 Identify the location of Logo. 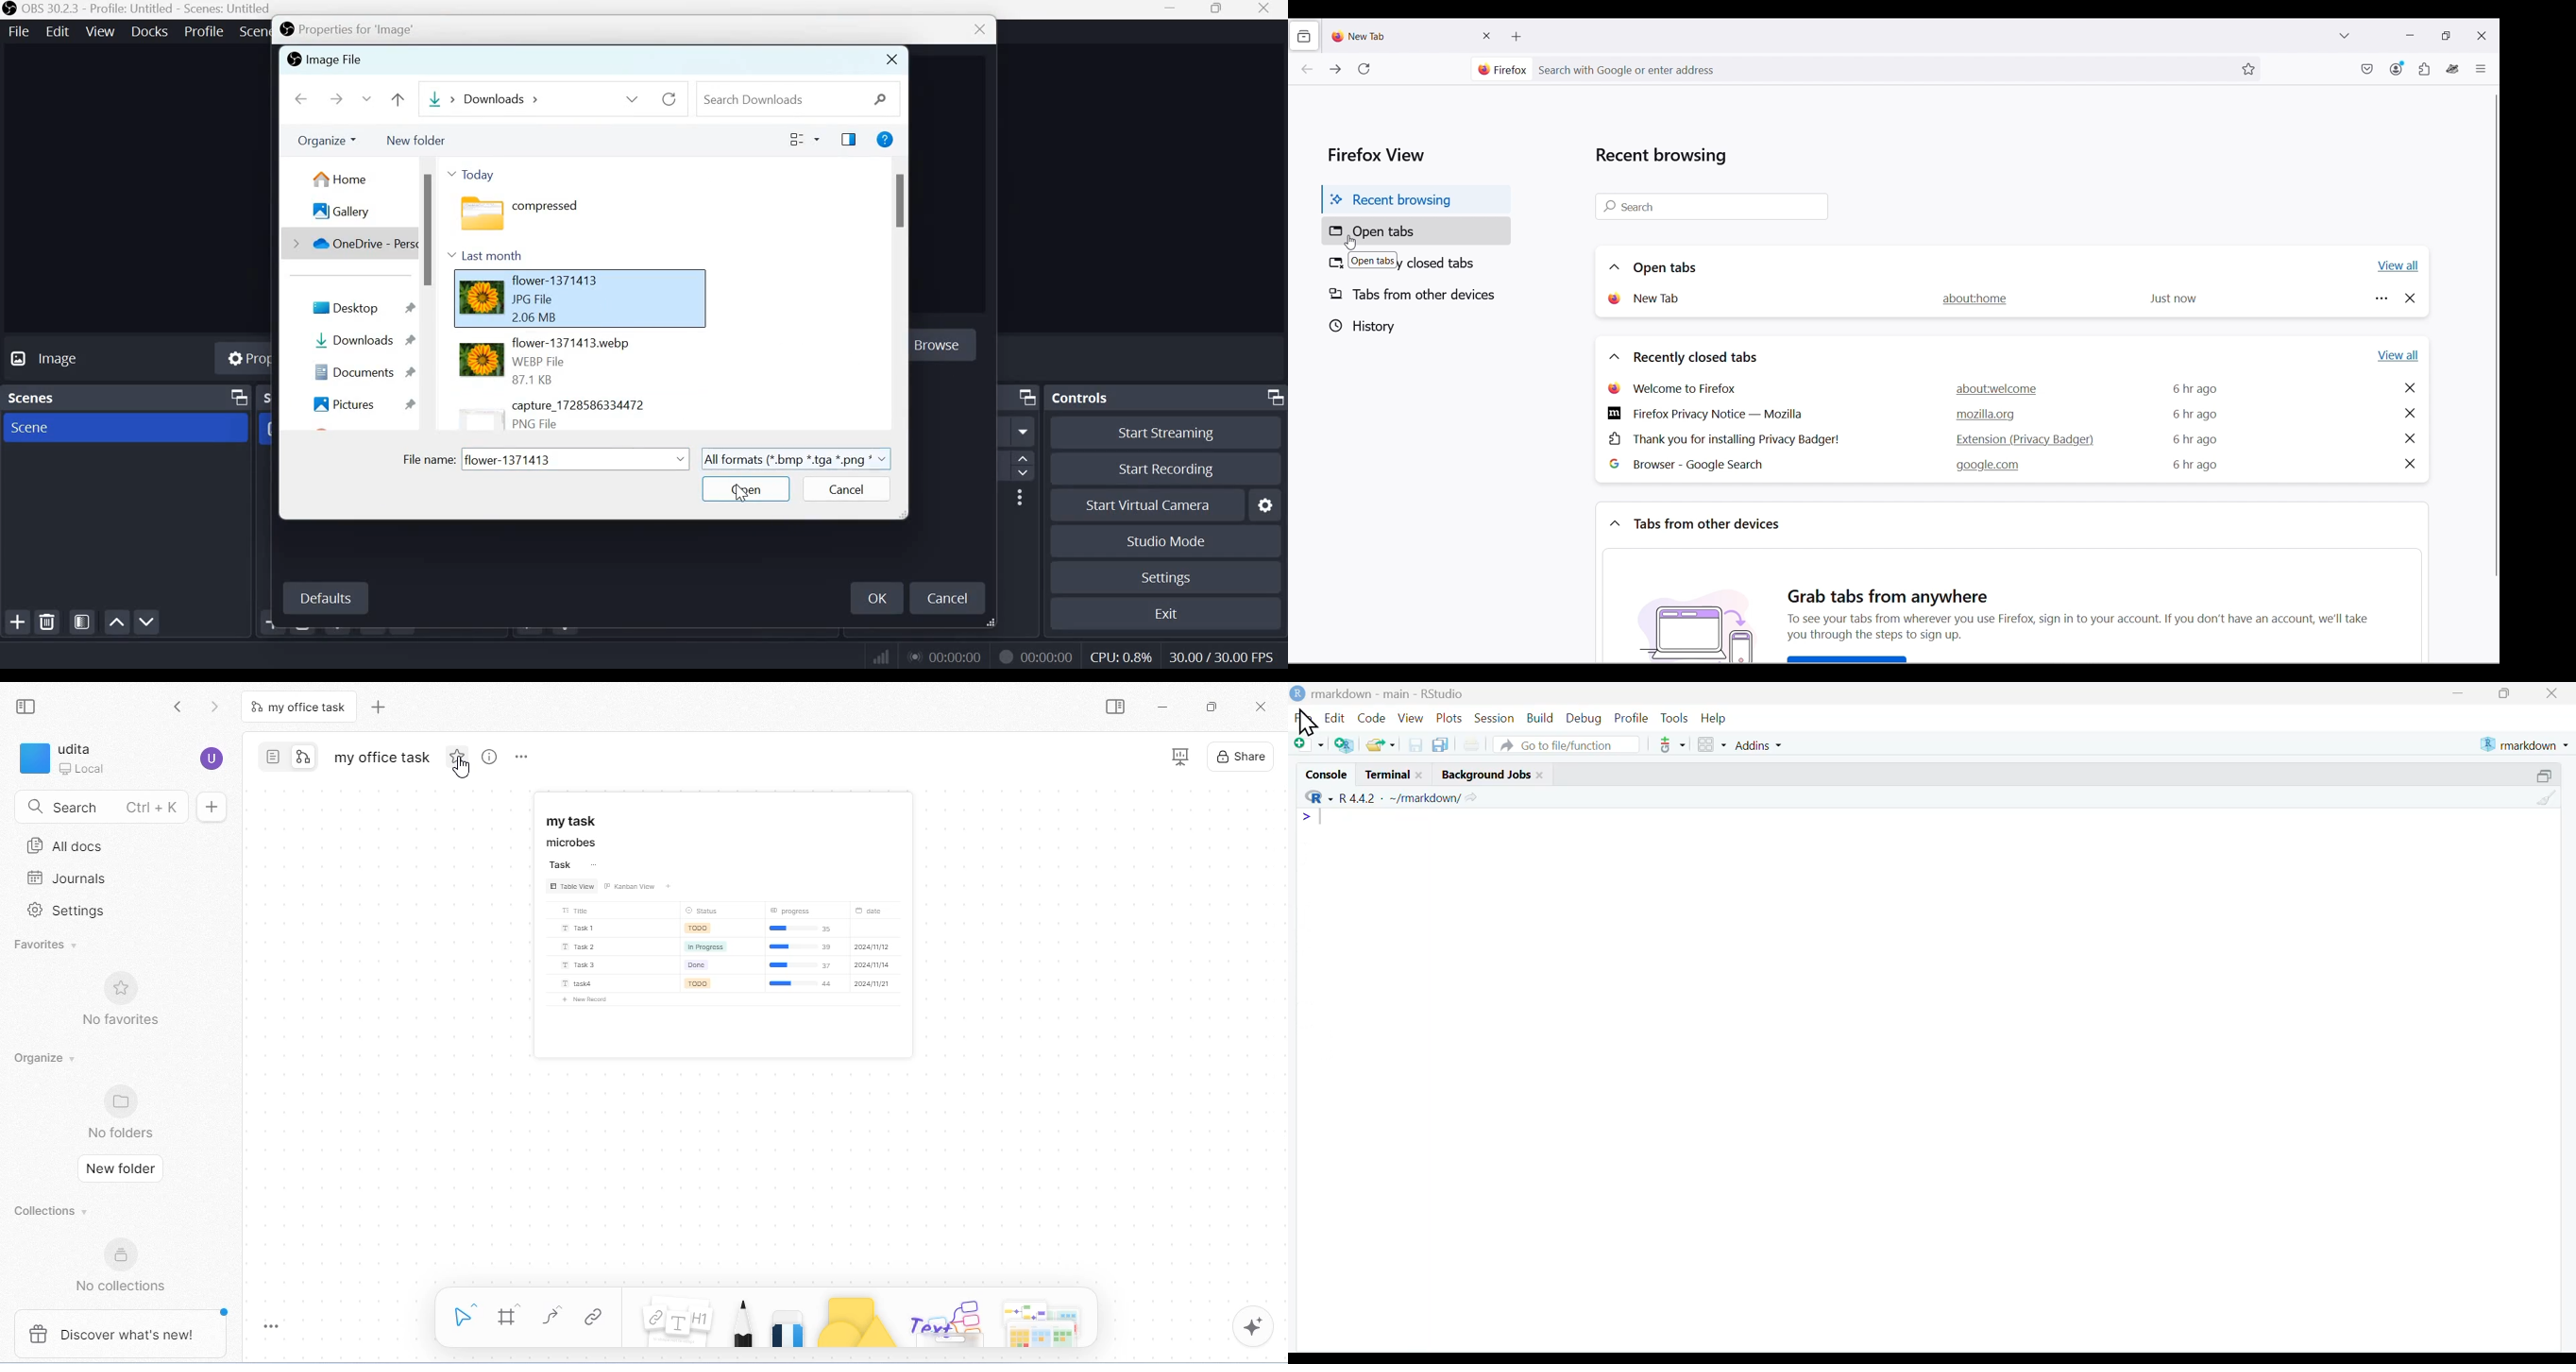
(1299, 694).